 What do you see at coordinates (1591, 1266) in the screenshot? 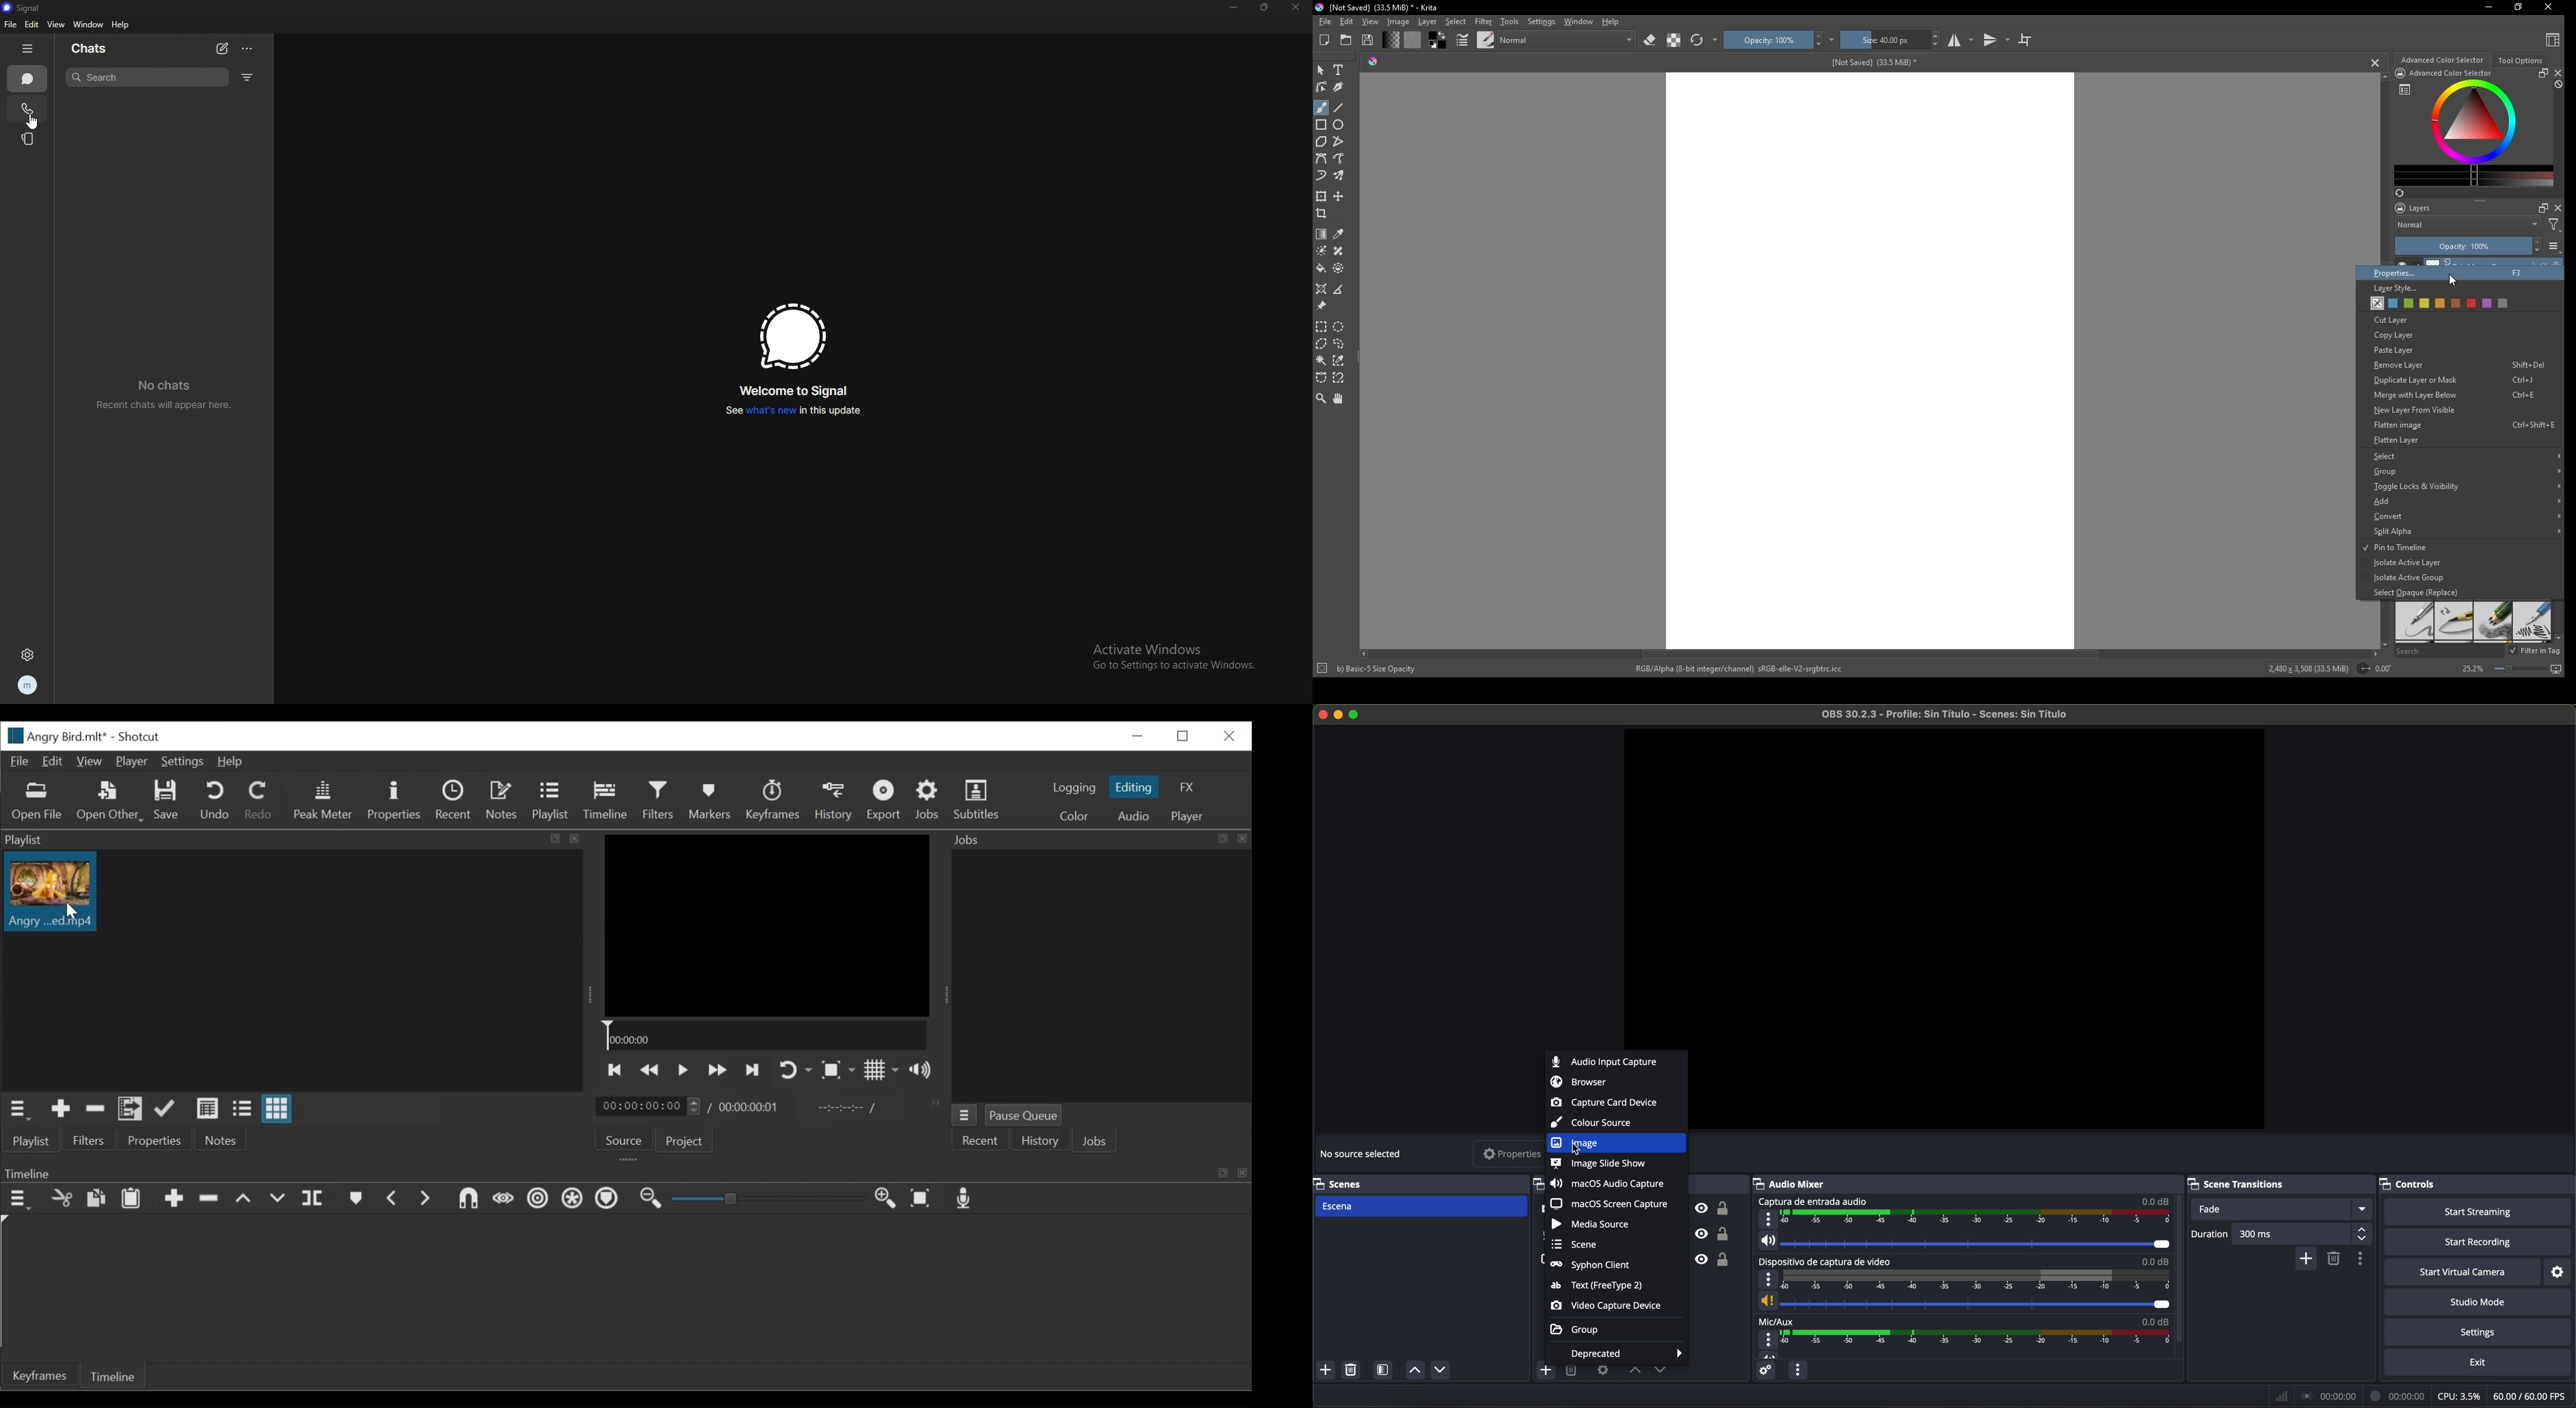
I see `syphon client` at bounding box center [1591, 1266].